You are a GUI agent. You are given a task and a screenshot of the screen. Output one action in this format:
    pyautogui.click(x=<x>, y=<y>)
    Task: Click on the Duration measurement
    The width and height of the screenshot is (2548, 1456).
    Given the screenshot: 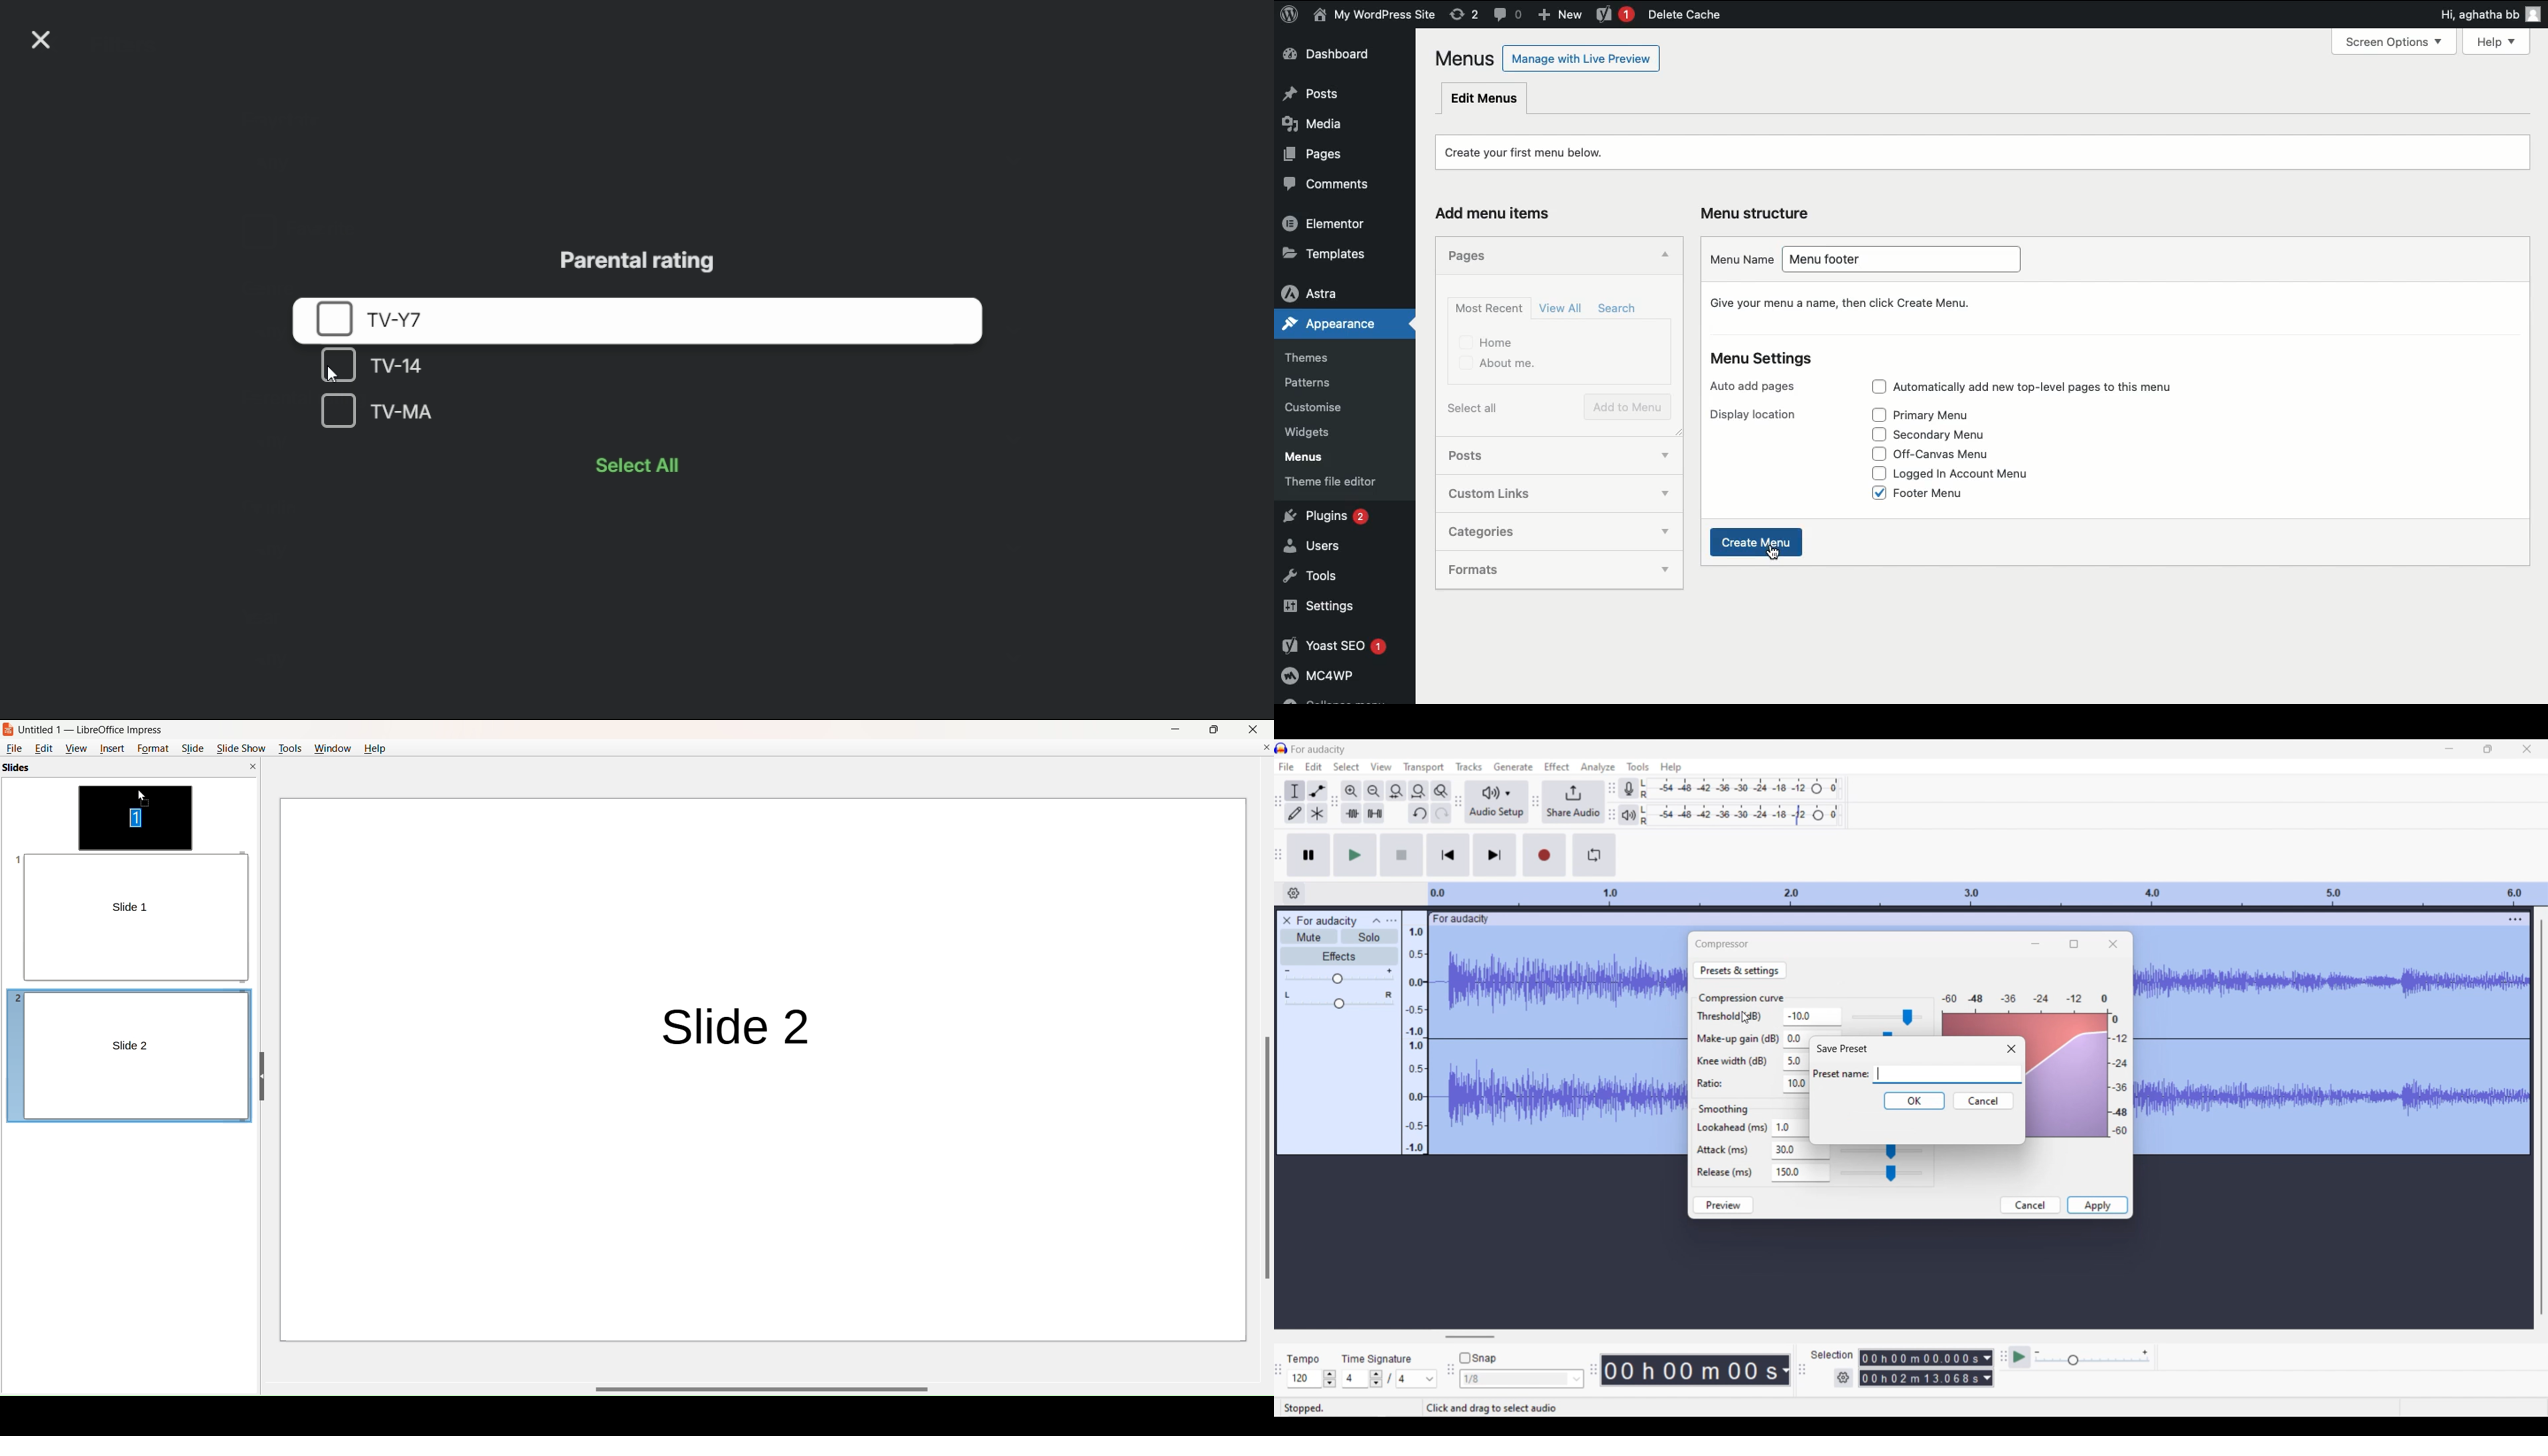 What is the action you would take?
    pyautogui.click(x=1784, y=1371)
    